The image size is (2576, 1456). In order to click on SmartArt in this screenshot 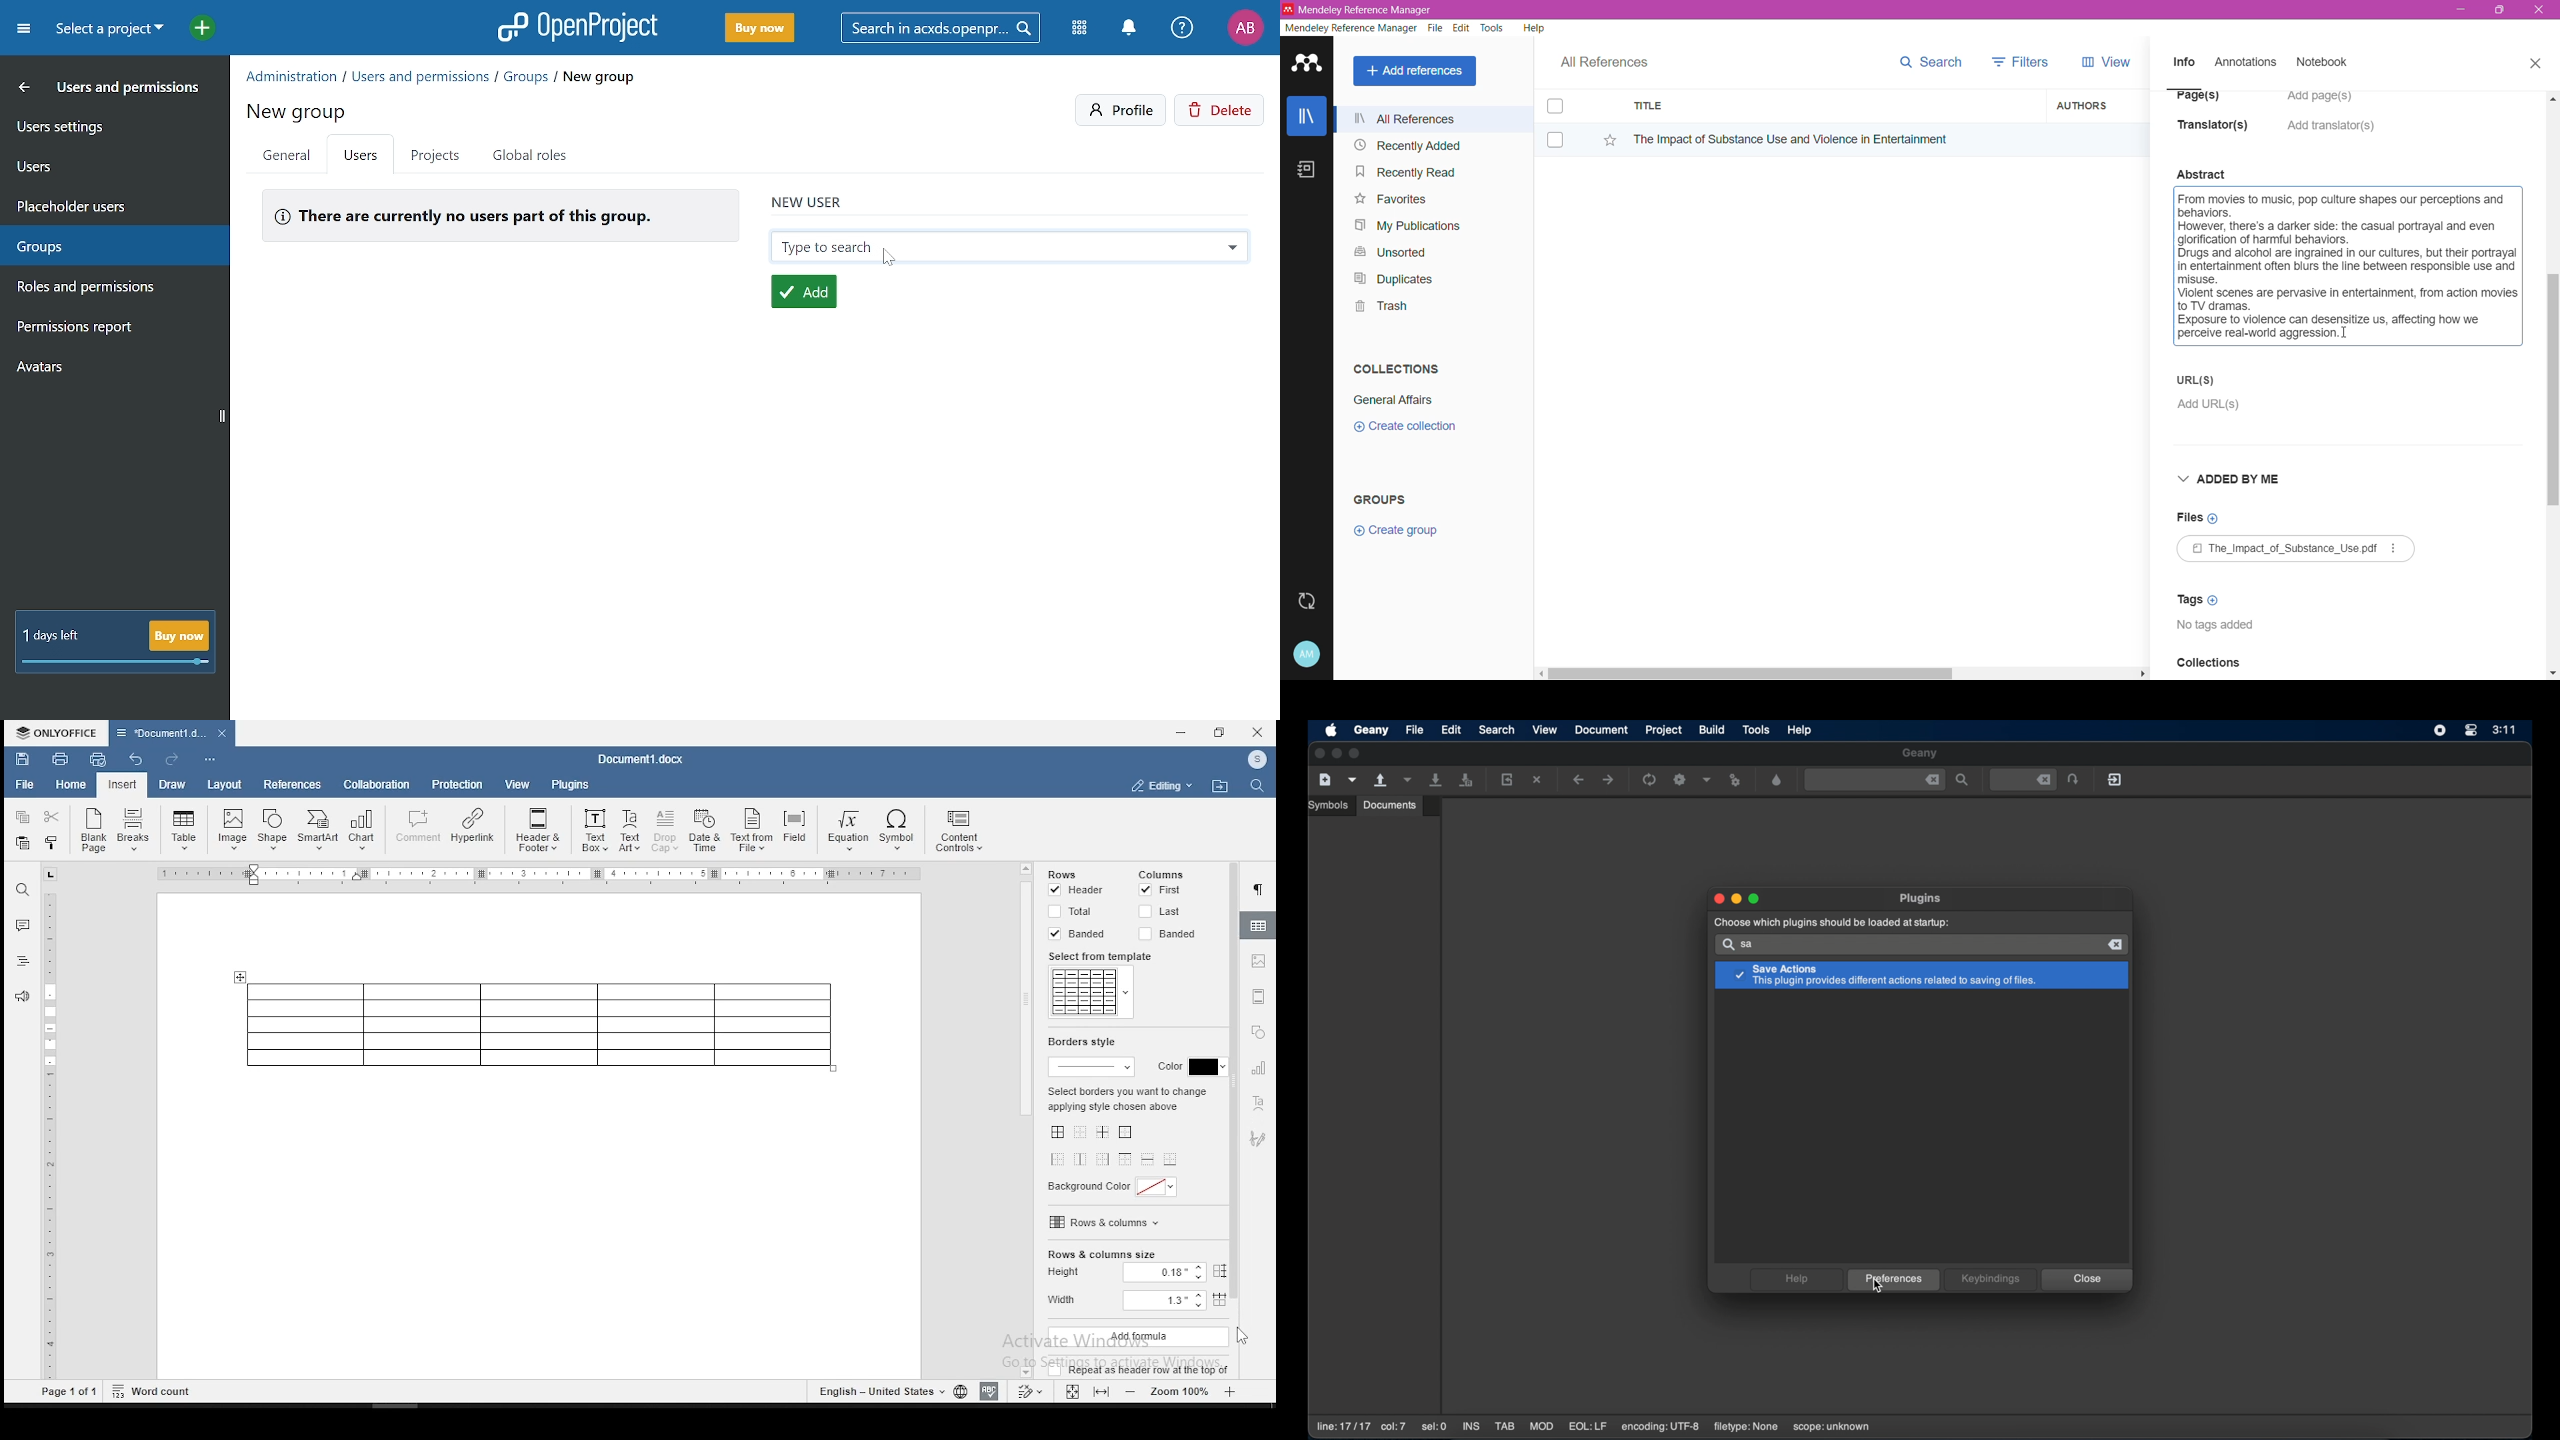, I will do `click(317, 830)`.